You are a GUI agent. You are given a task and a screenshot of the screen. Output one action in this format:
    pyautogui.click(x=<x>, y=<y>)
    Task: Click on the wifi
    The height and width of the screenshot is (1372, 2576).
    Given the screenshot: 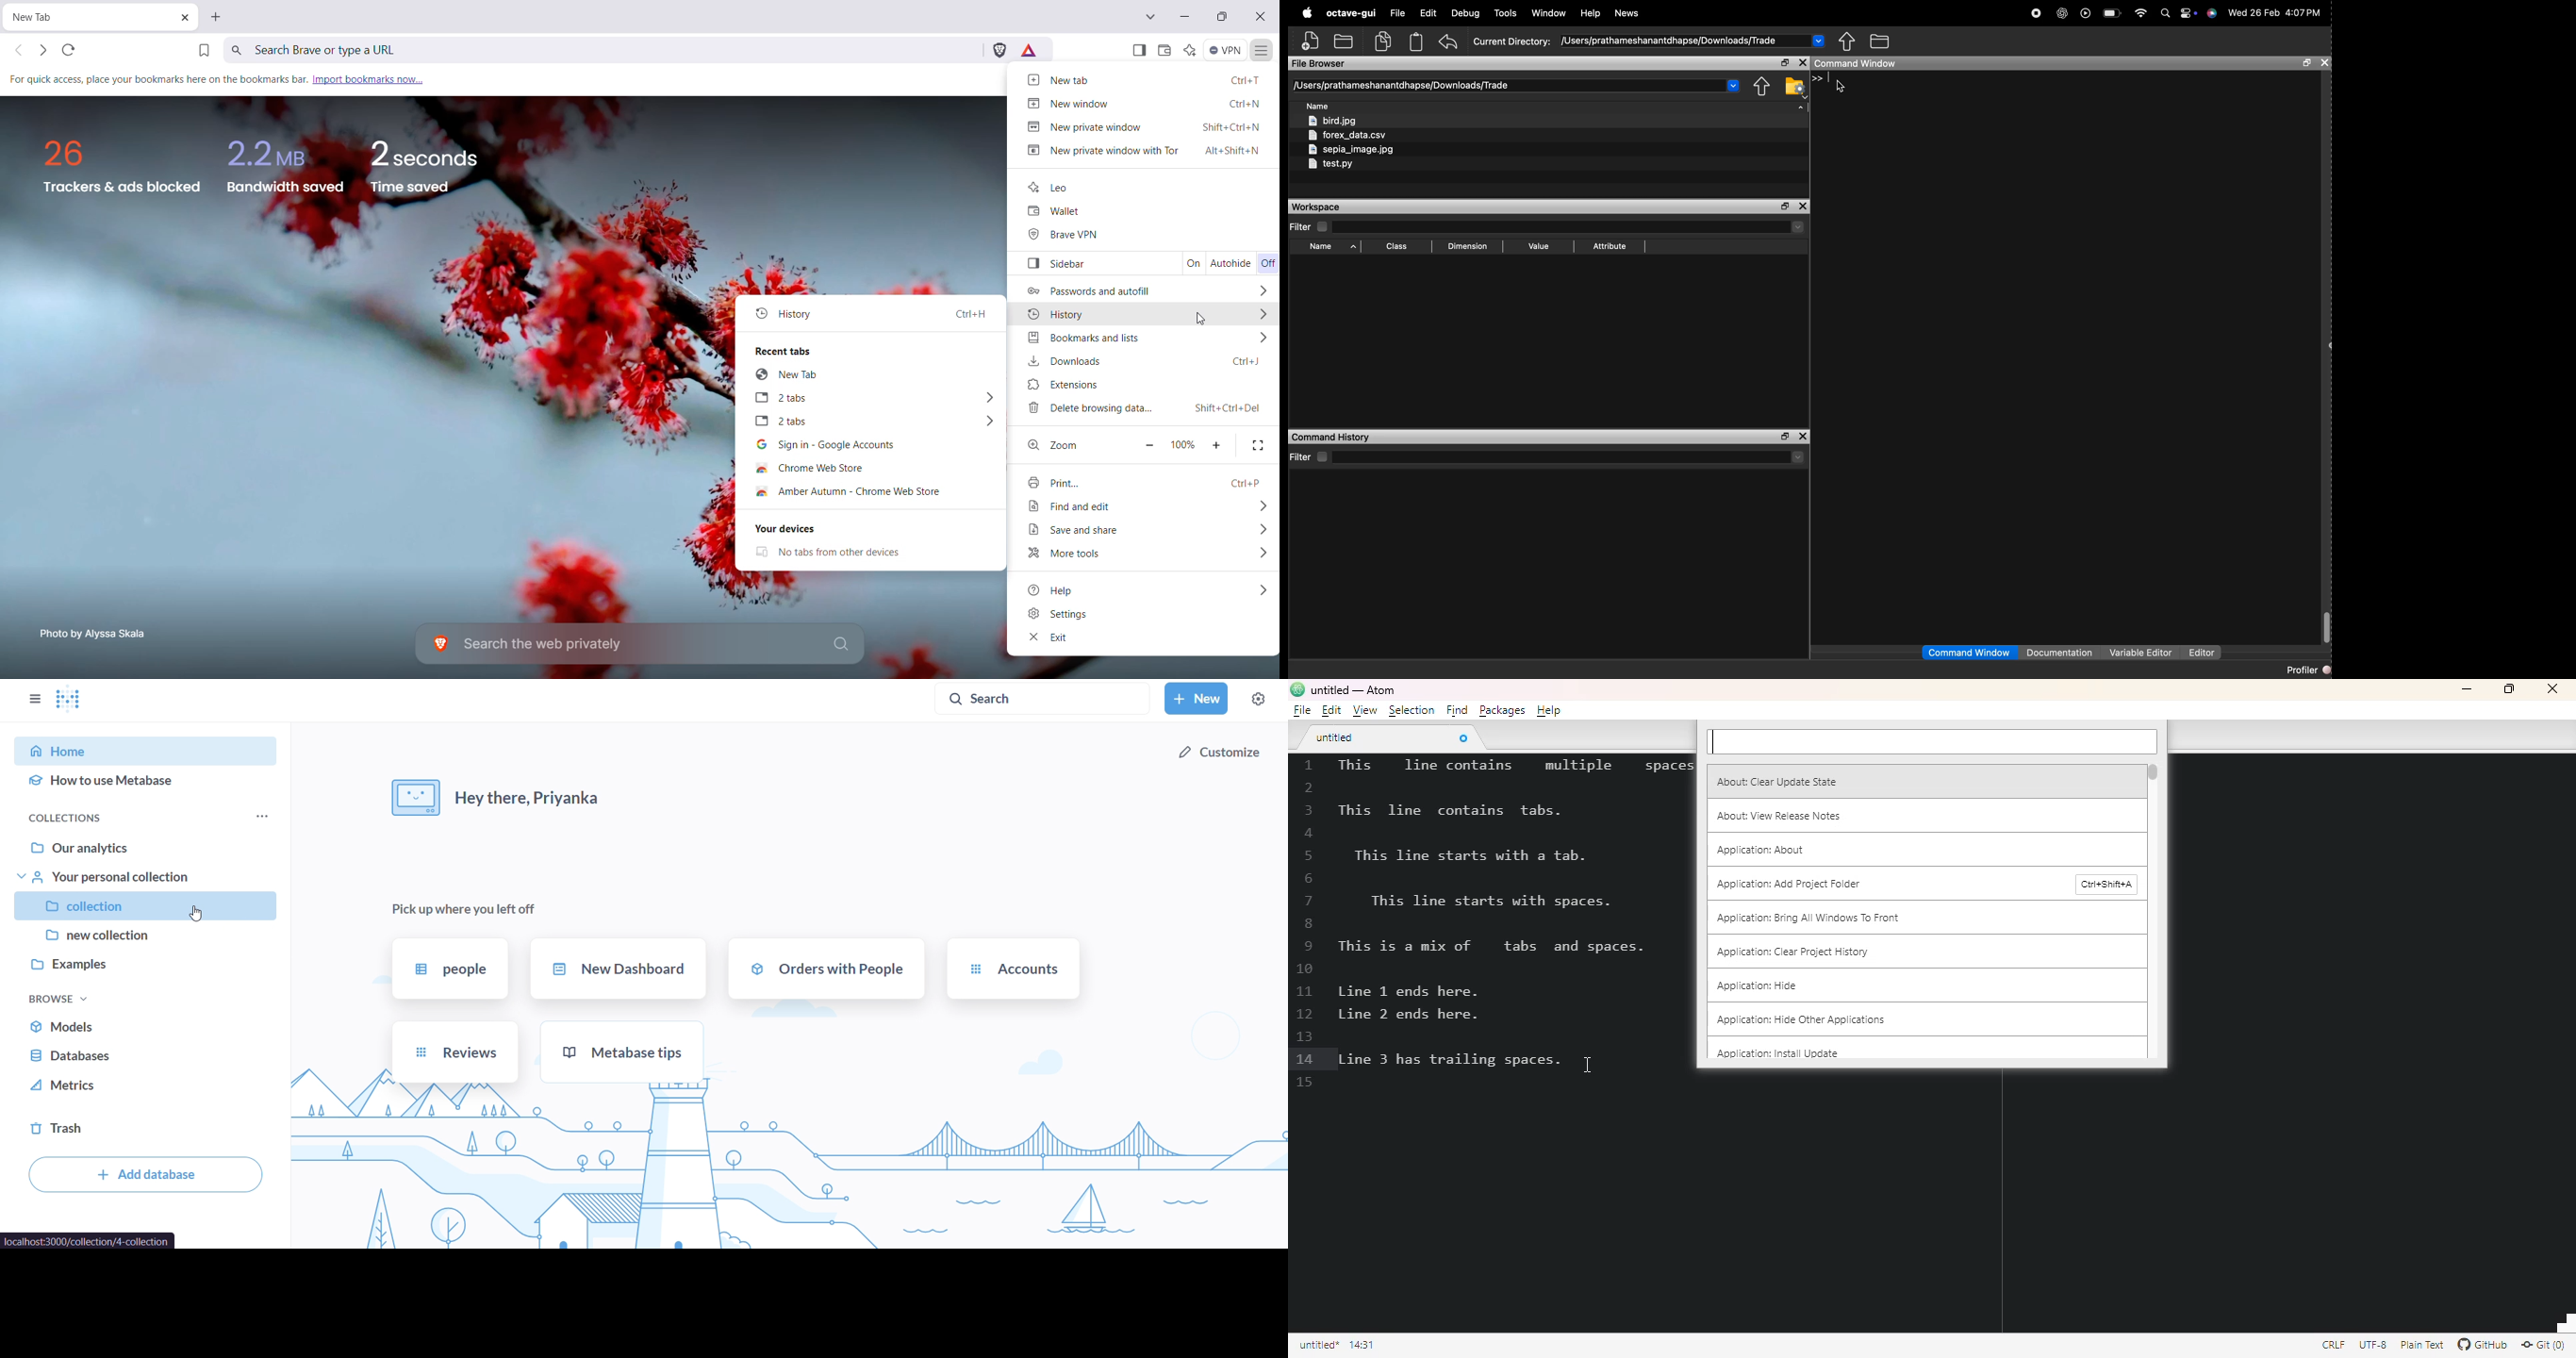 What is the action you would take?
    pyautogui.click(x=2141, y=14)
    